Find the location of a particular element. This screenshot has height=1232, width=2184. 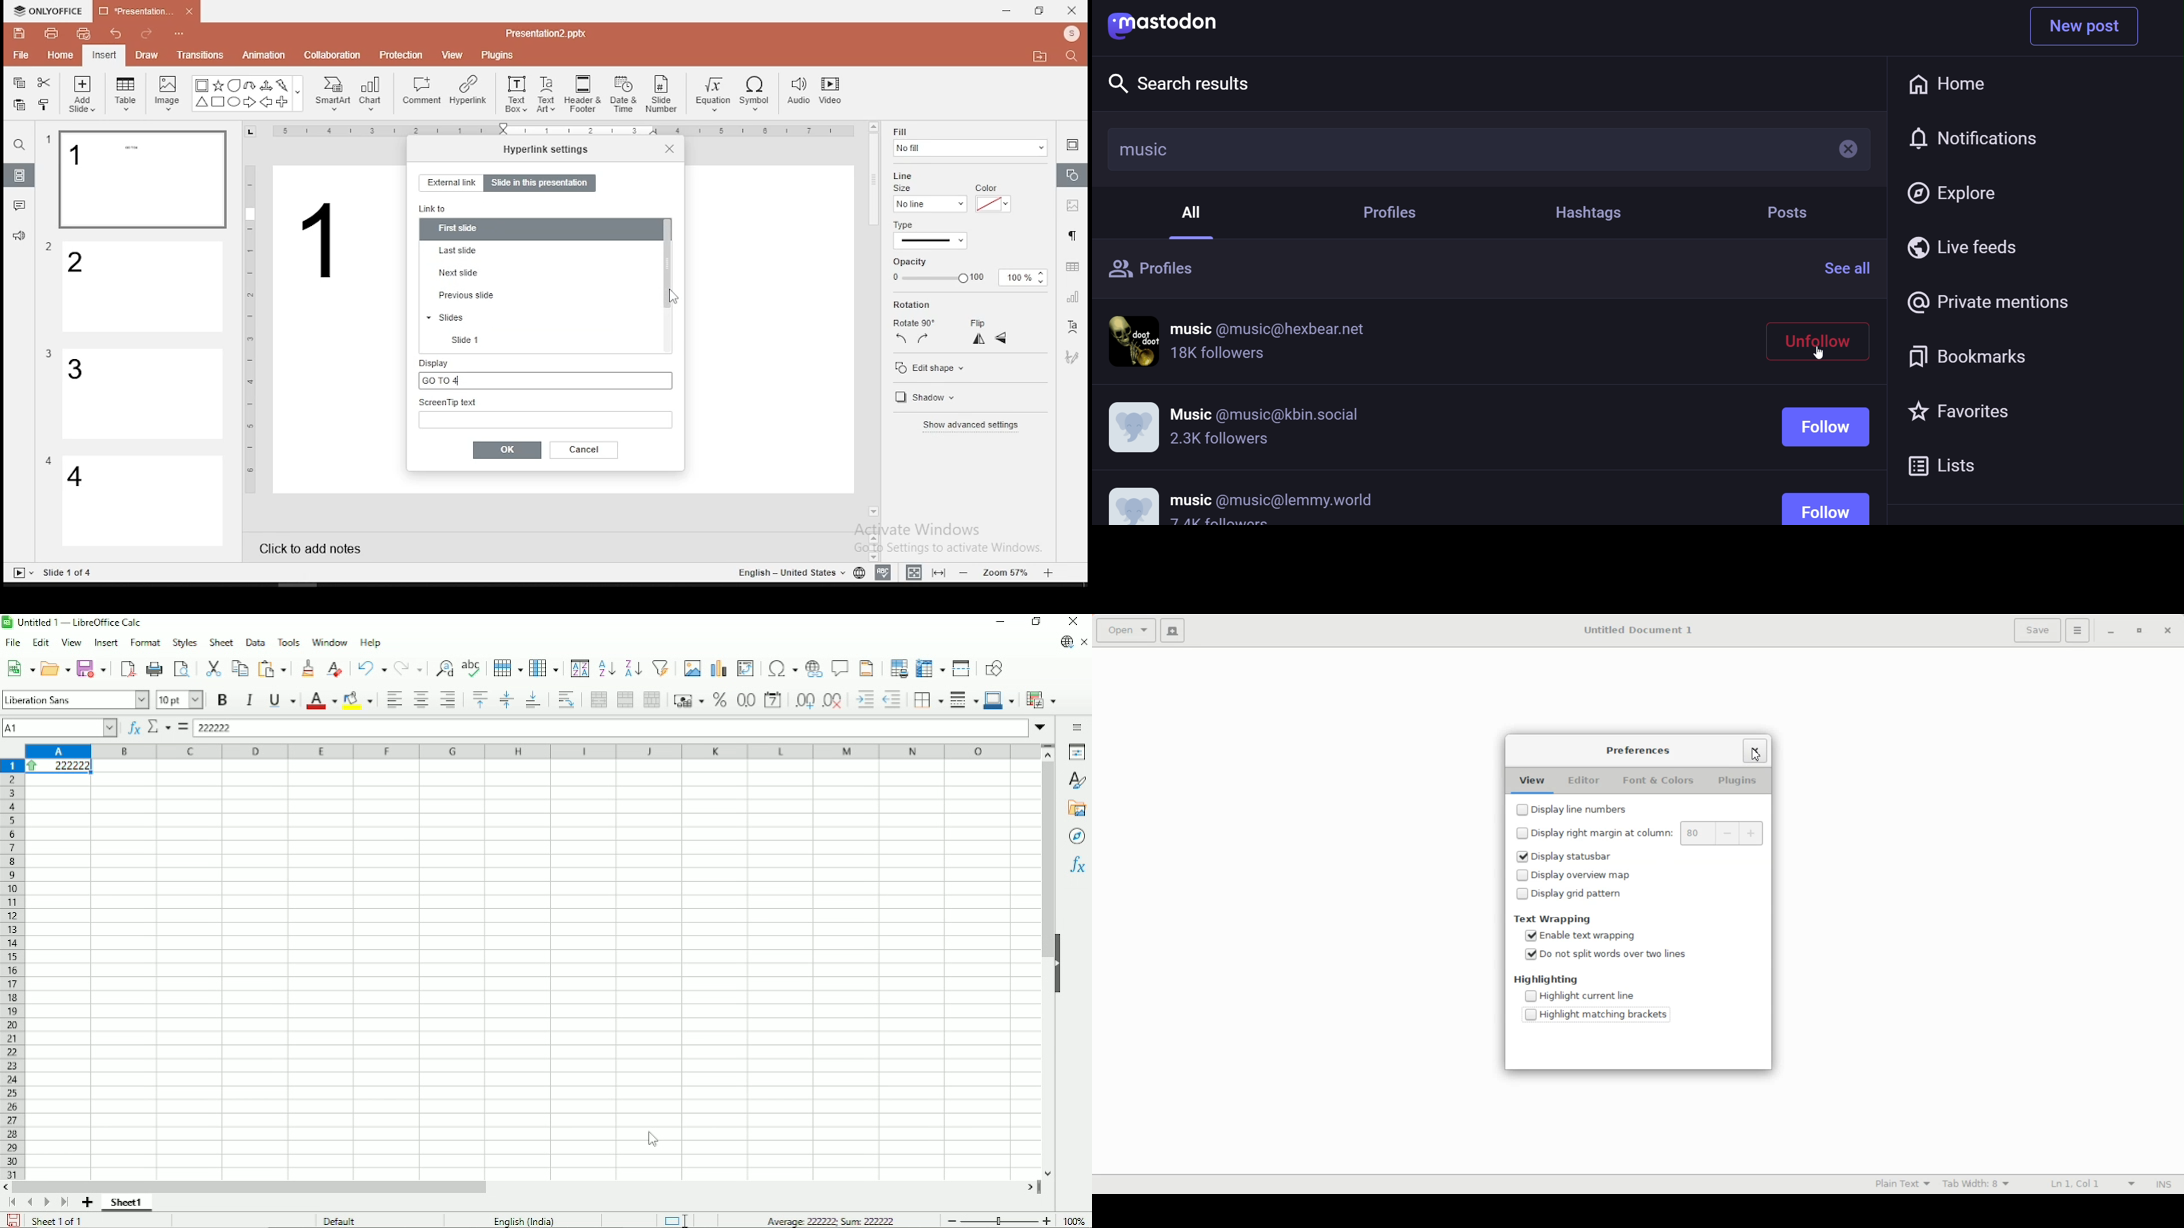

Zoom factor is located at coordinates (1074, 1220).